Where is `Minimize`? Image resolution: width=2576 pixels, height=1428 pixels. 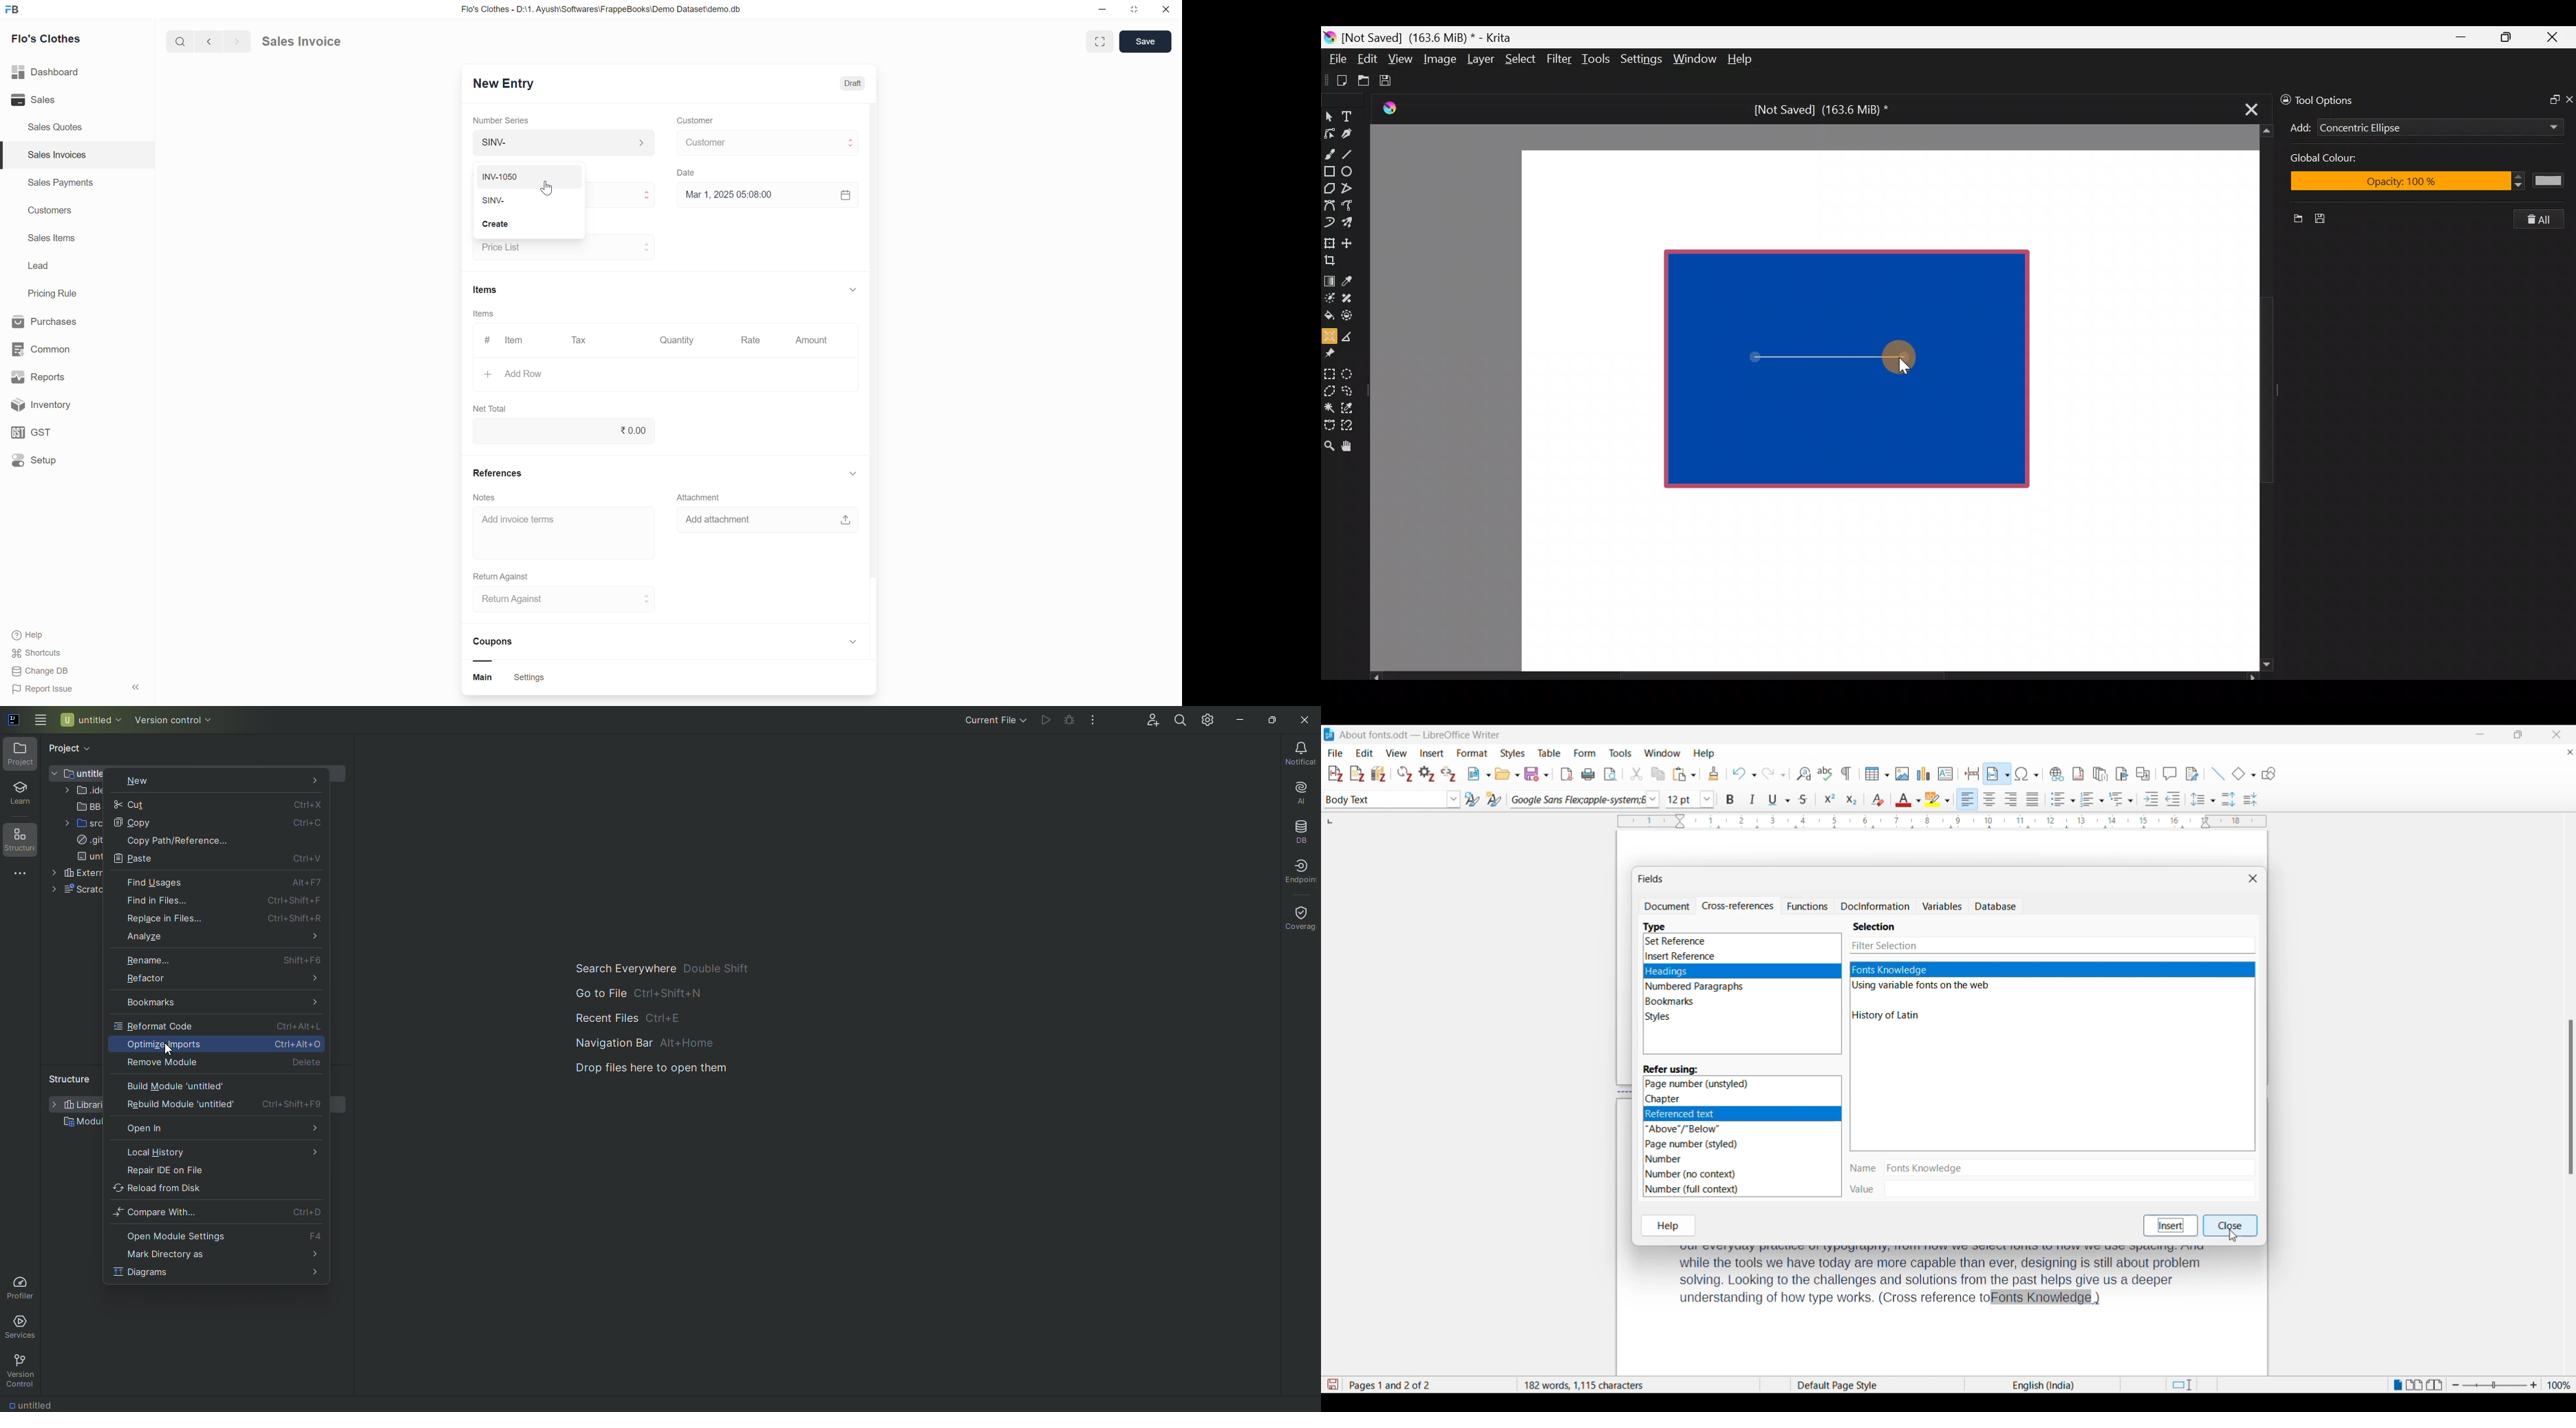
Minimize is located at coordinates (2462, 37).